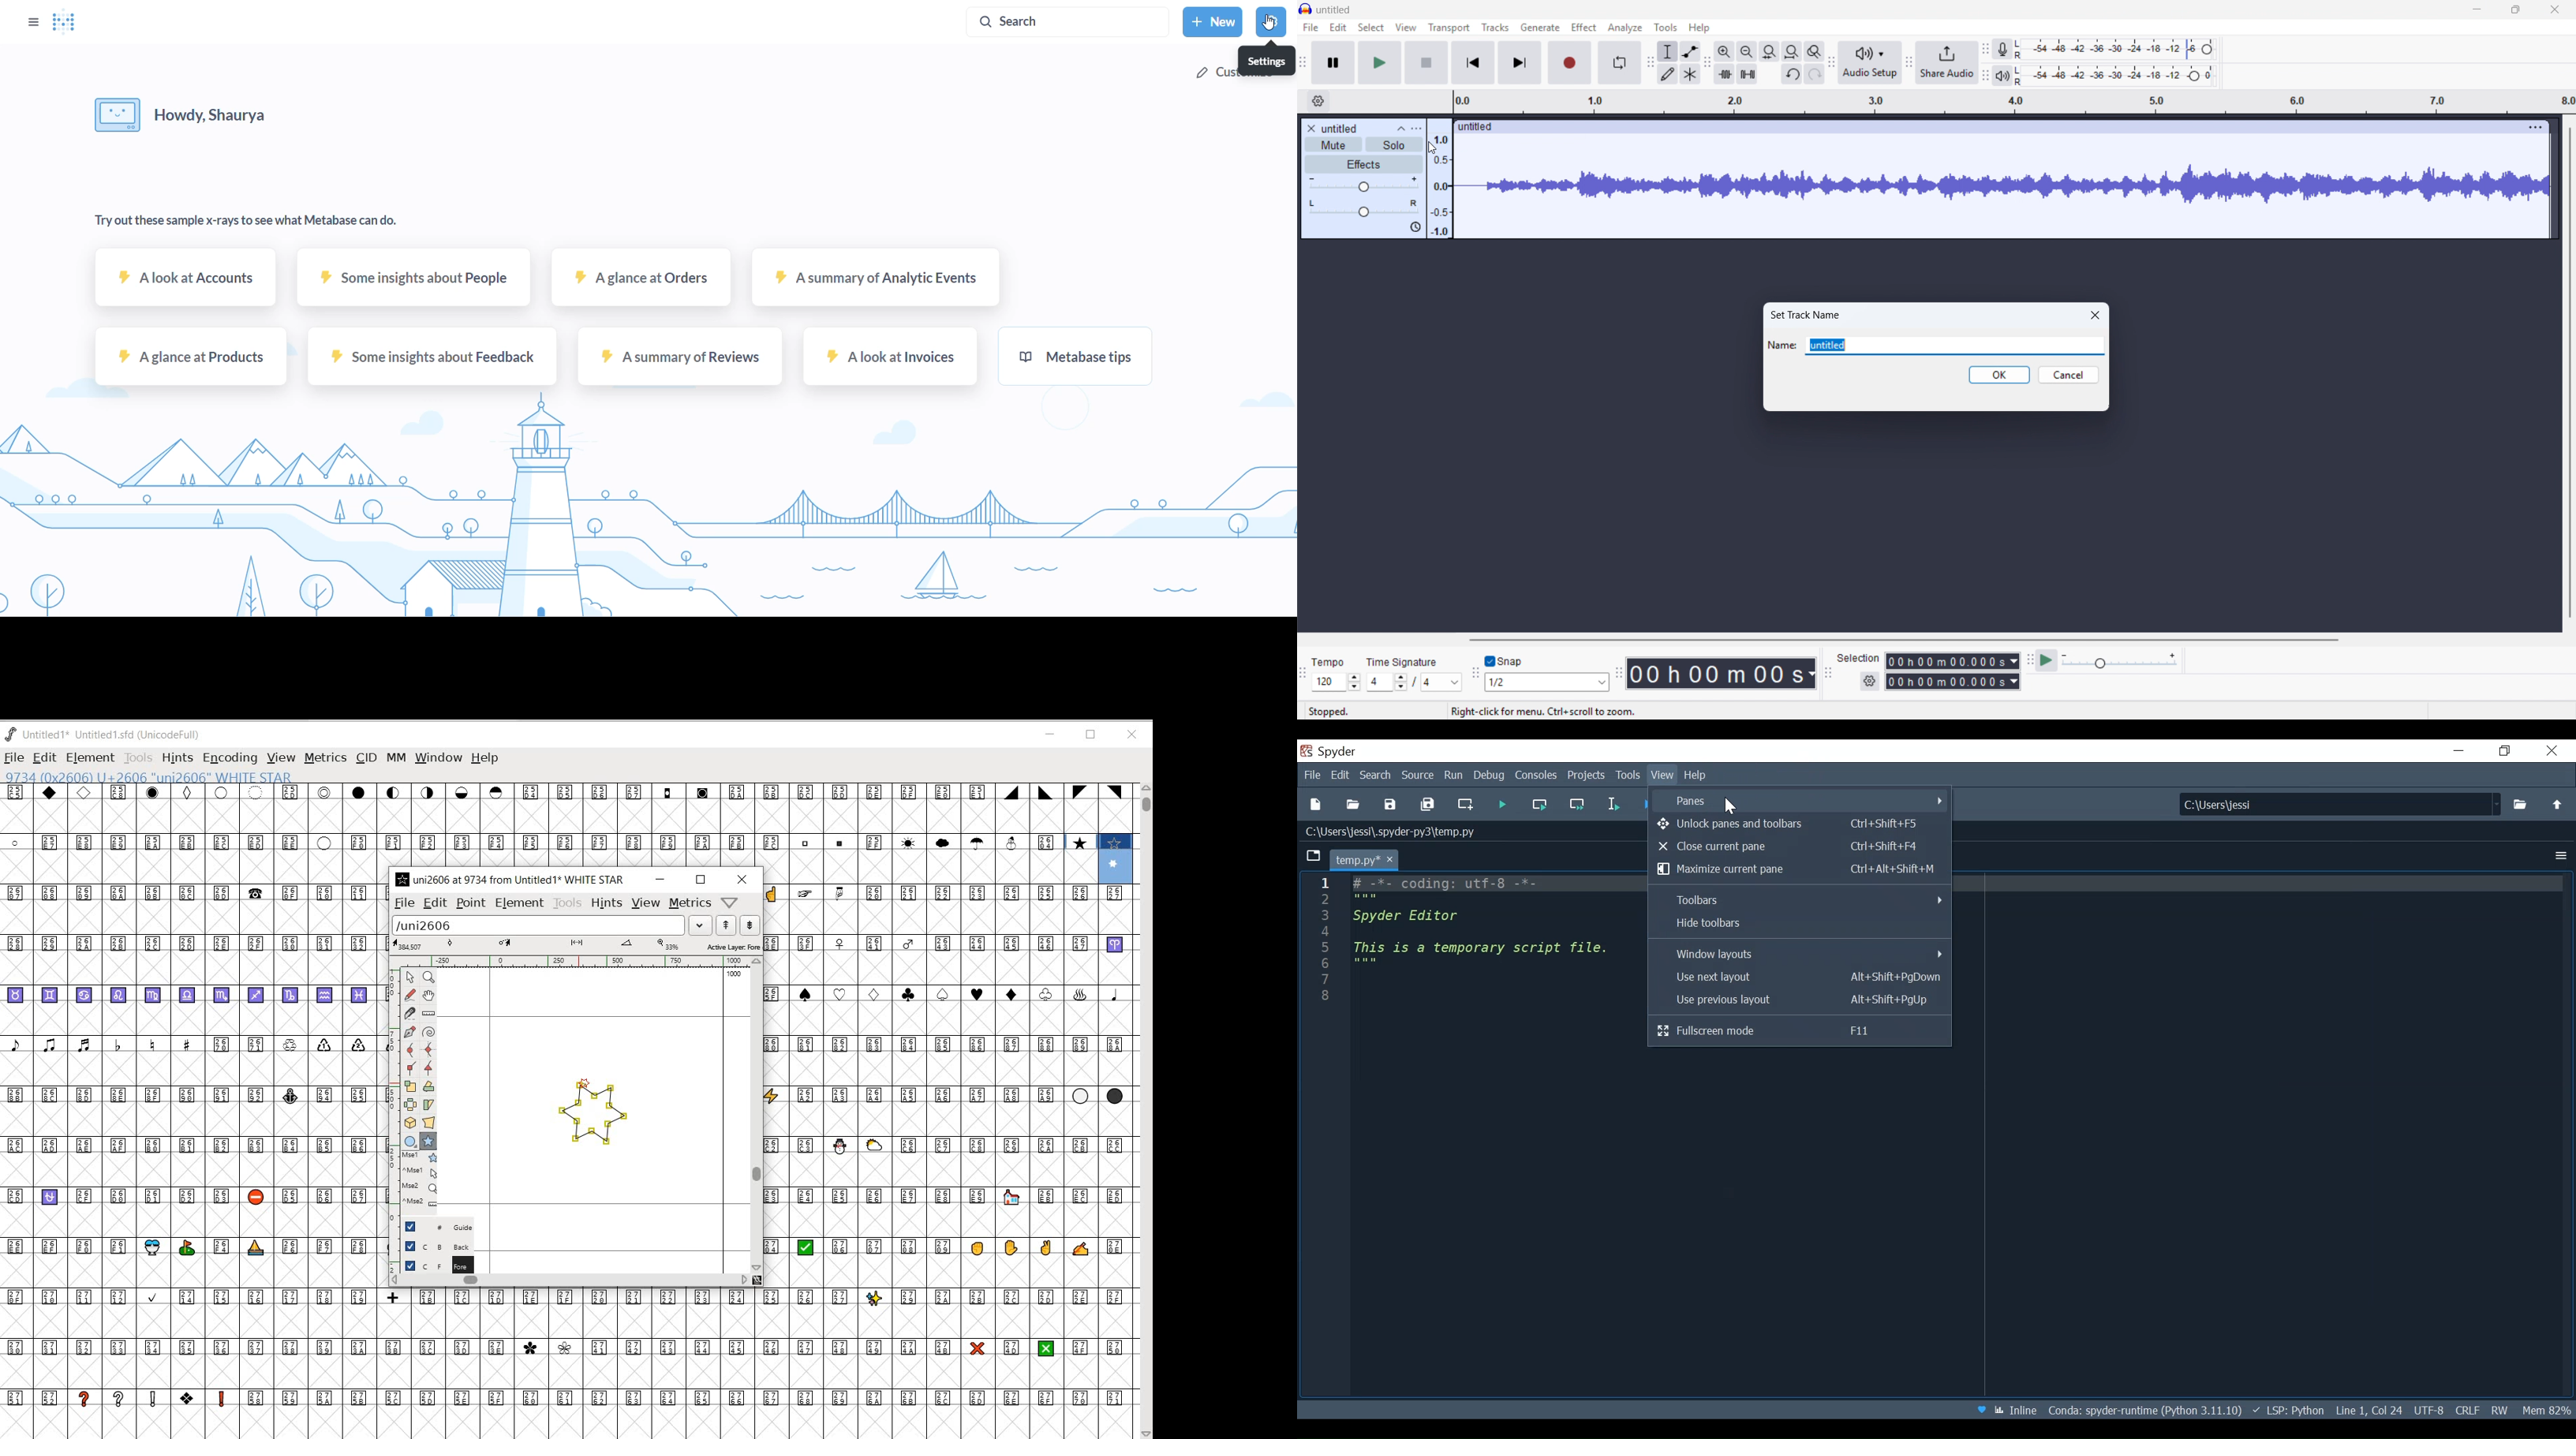 This screenshot has width=2576, height=1456. What do you see at coordinates (2459, 750) in the screenshot?
I see `minimize` at bounding box center [2459, 750].